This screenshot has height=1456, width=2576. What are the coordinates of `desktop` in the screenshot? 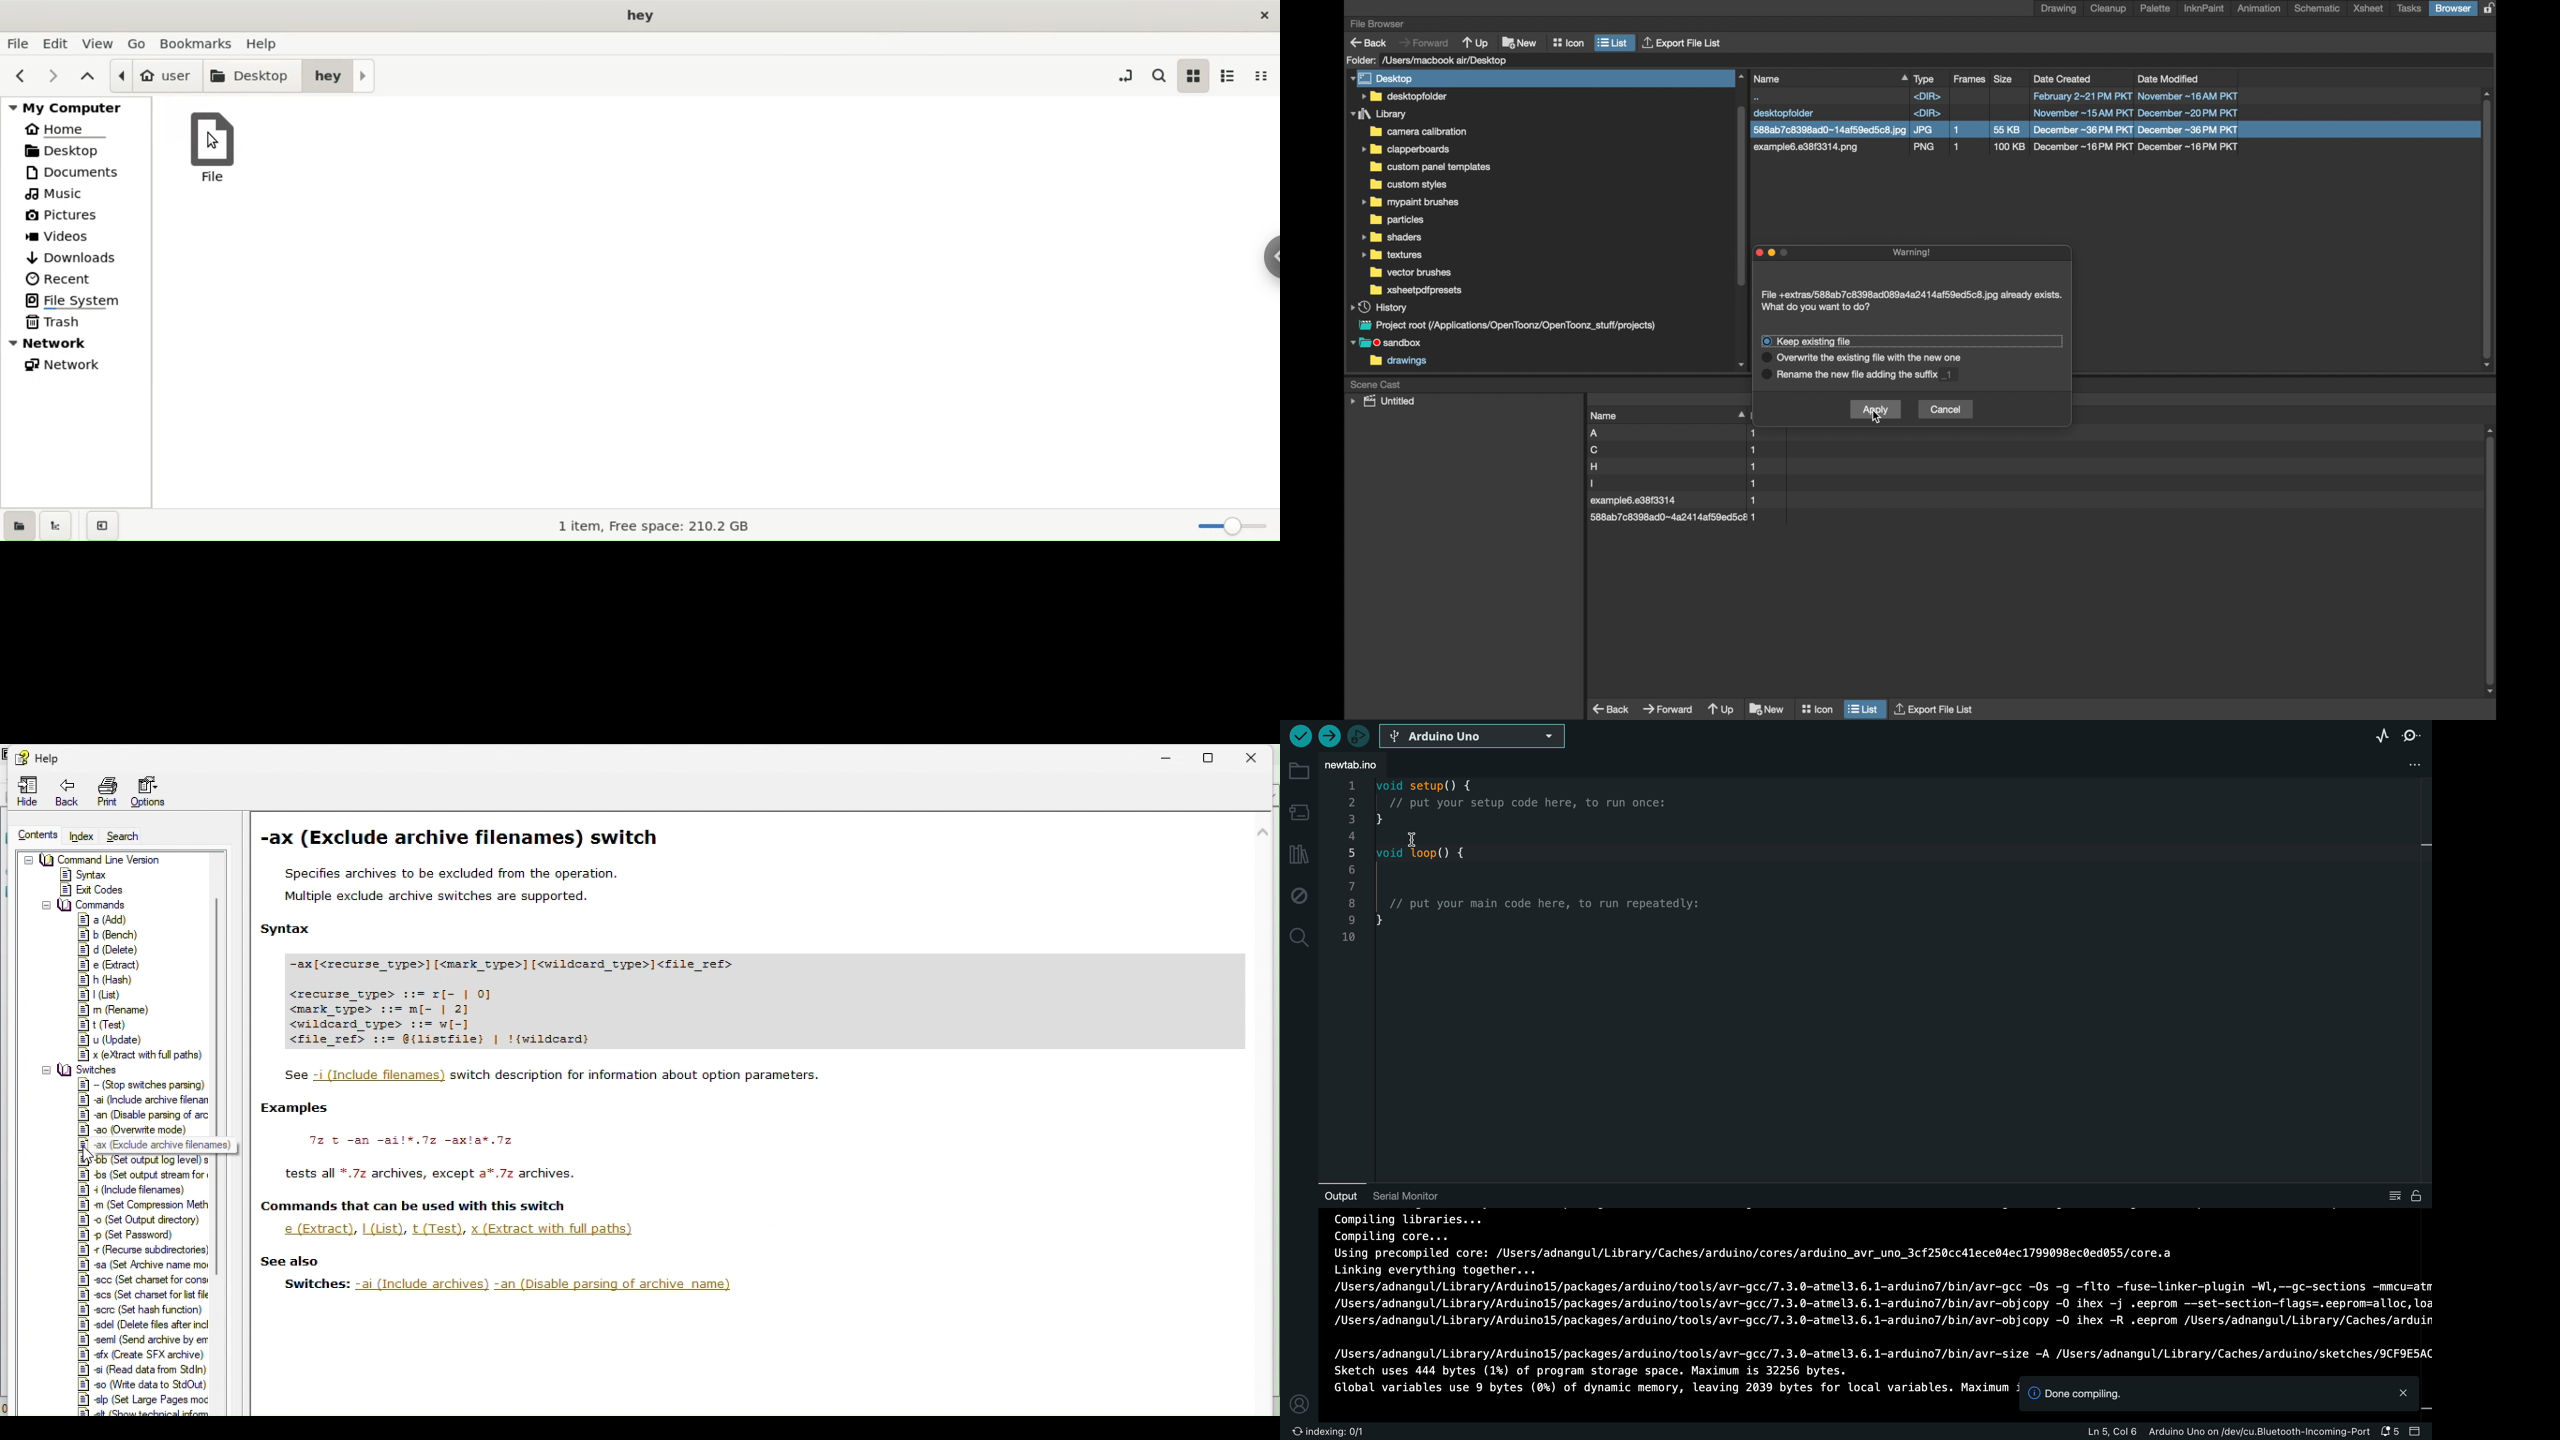 It's located at (76, 153).